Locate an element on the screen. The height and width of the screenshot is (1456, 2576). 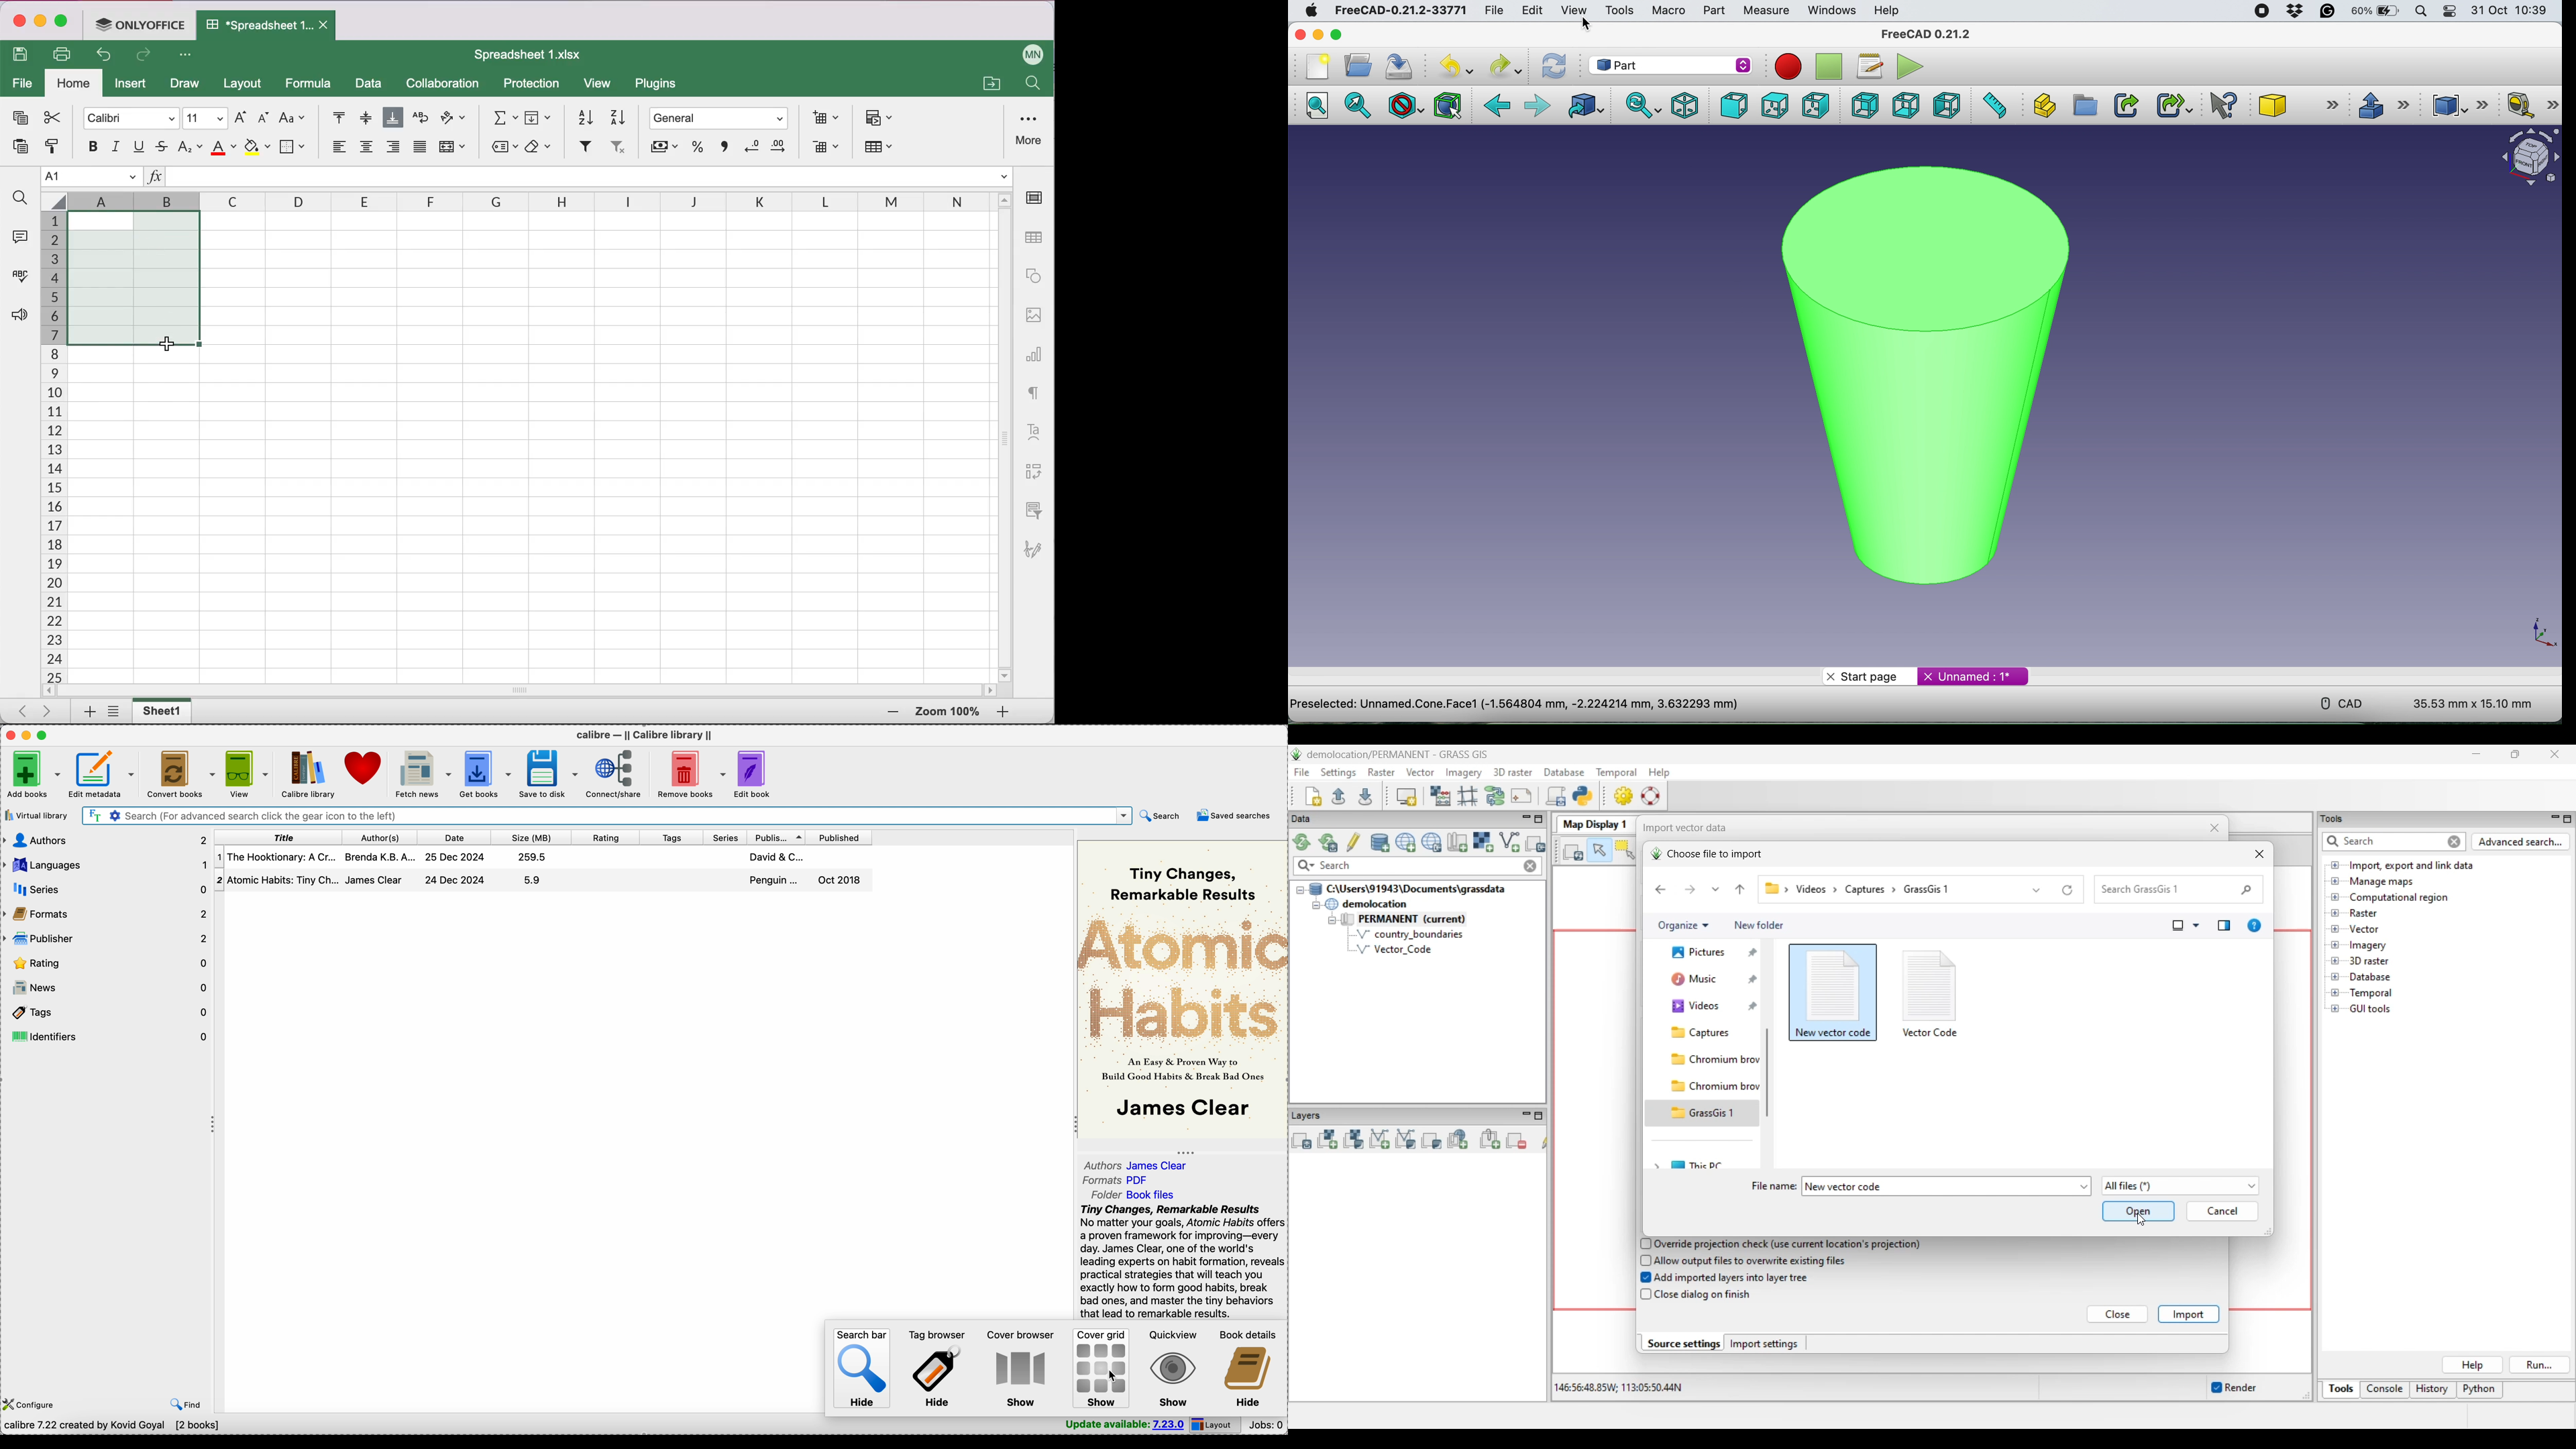
2 is located at coordinates (220, 881).